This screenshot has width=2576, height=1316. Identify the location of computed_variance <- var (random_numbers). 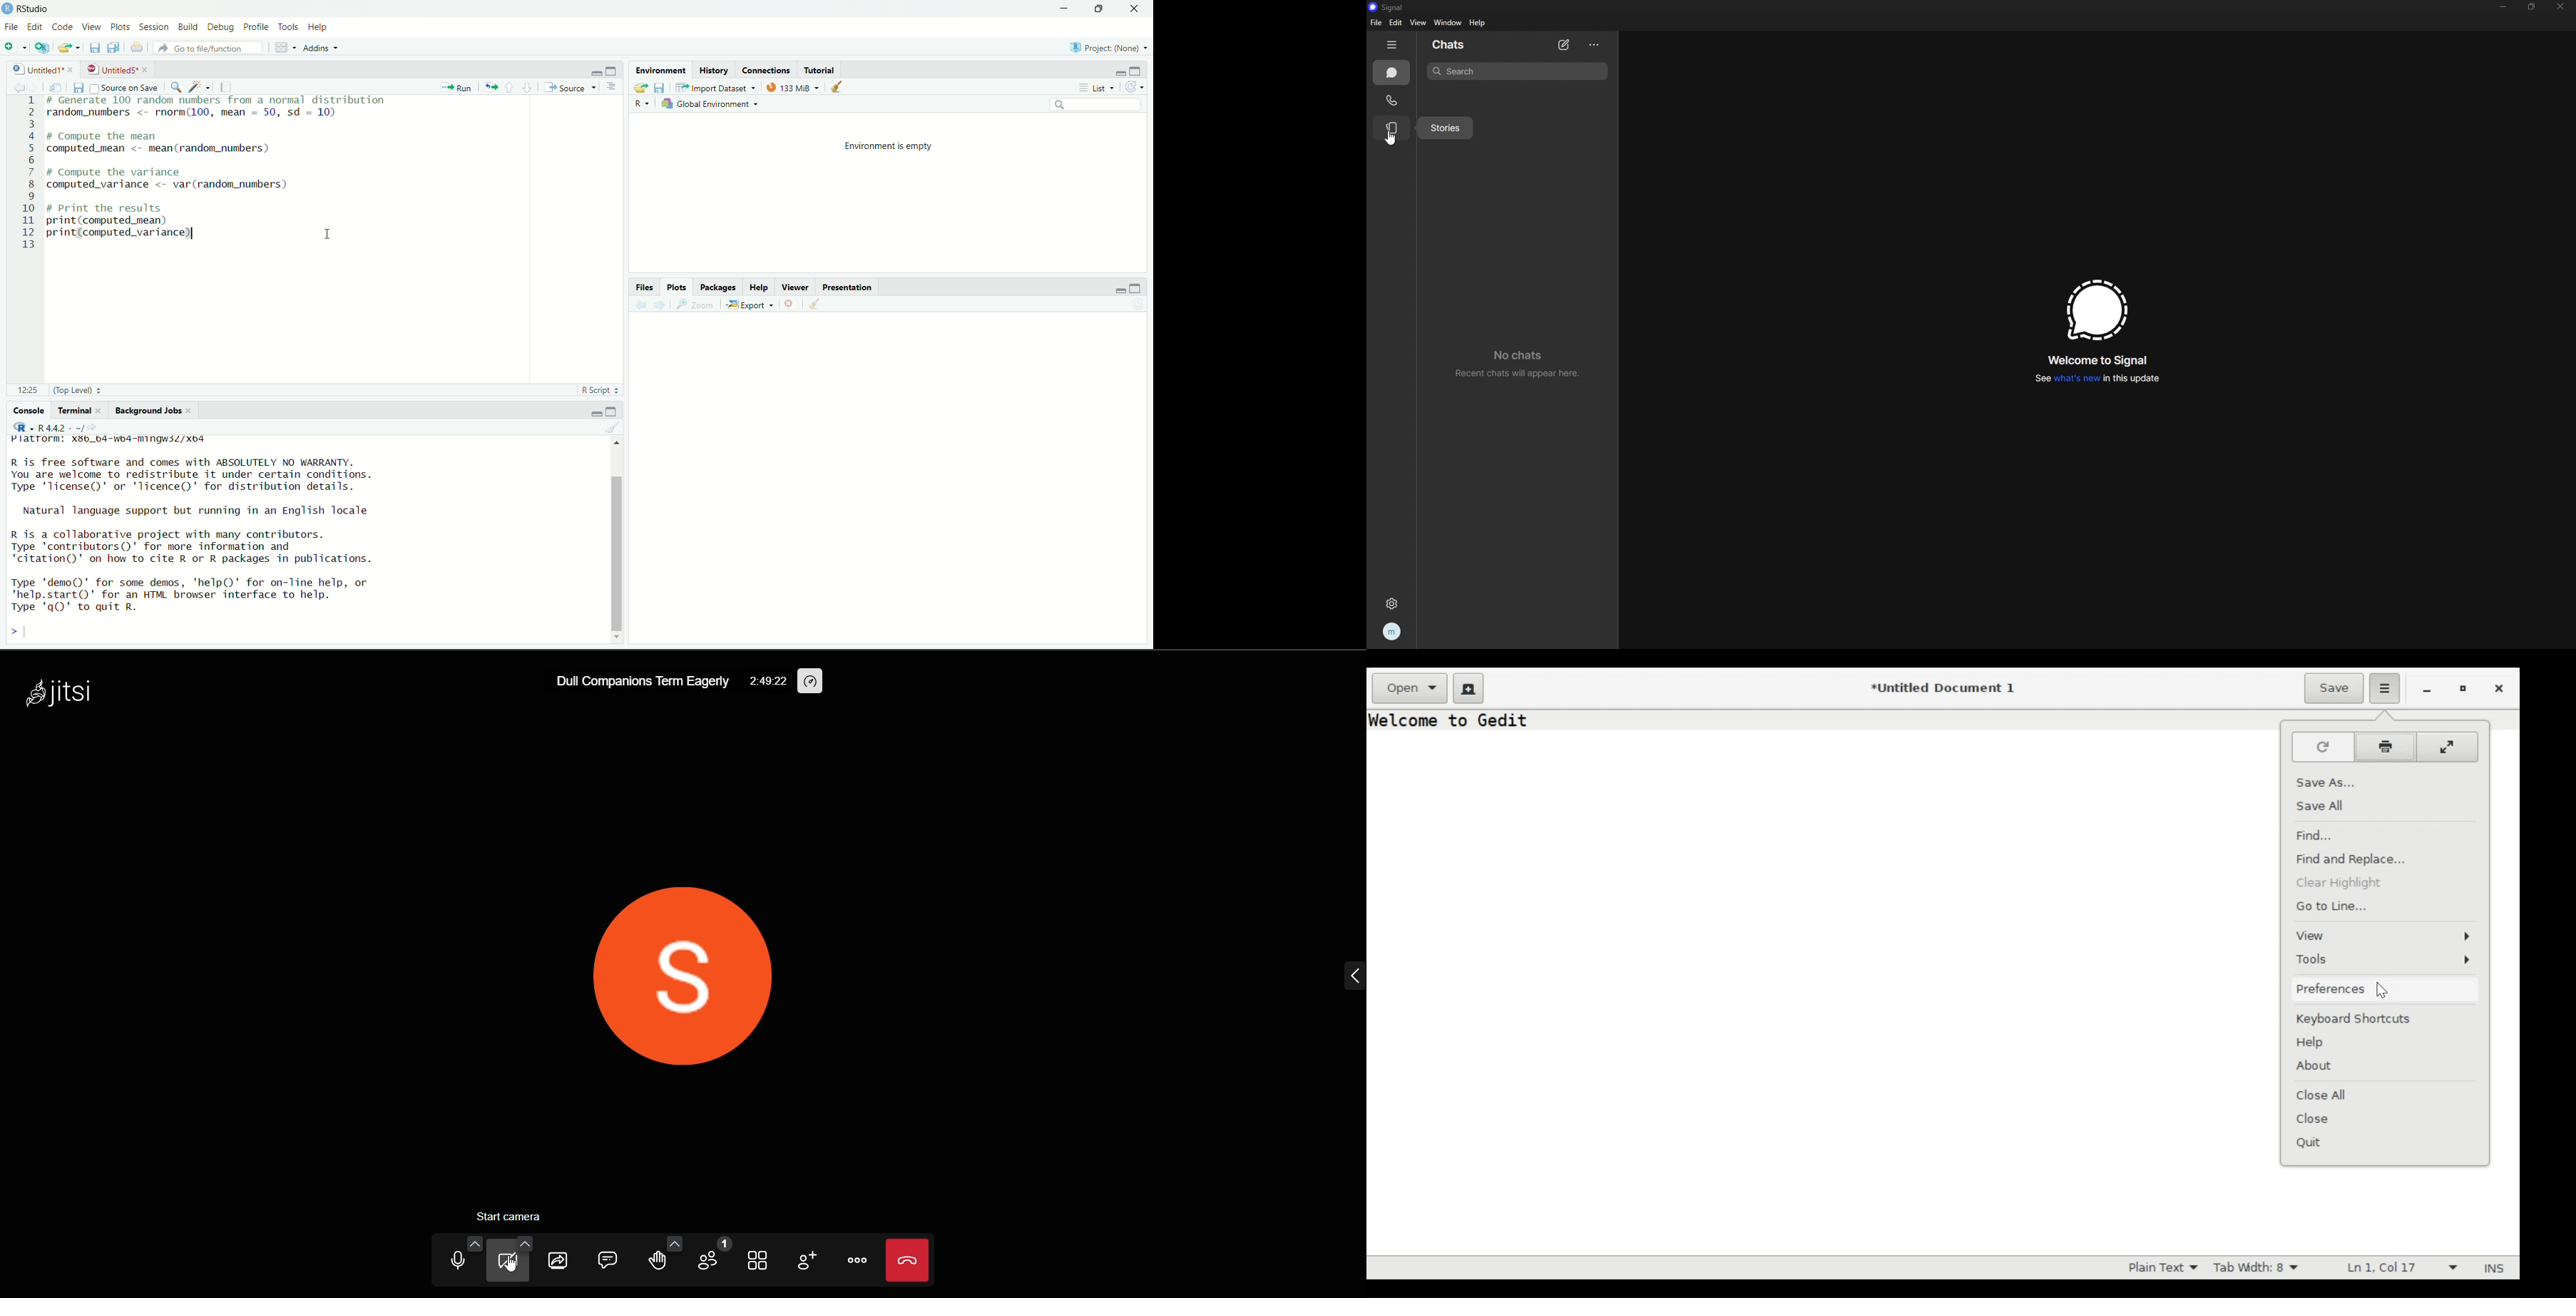
(180, 184).